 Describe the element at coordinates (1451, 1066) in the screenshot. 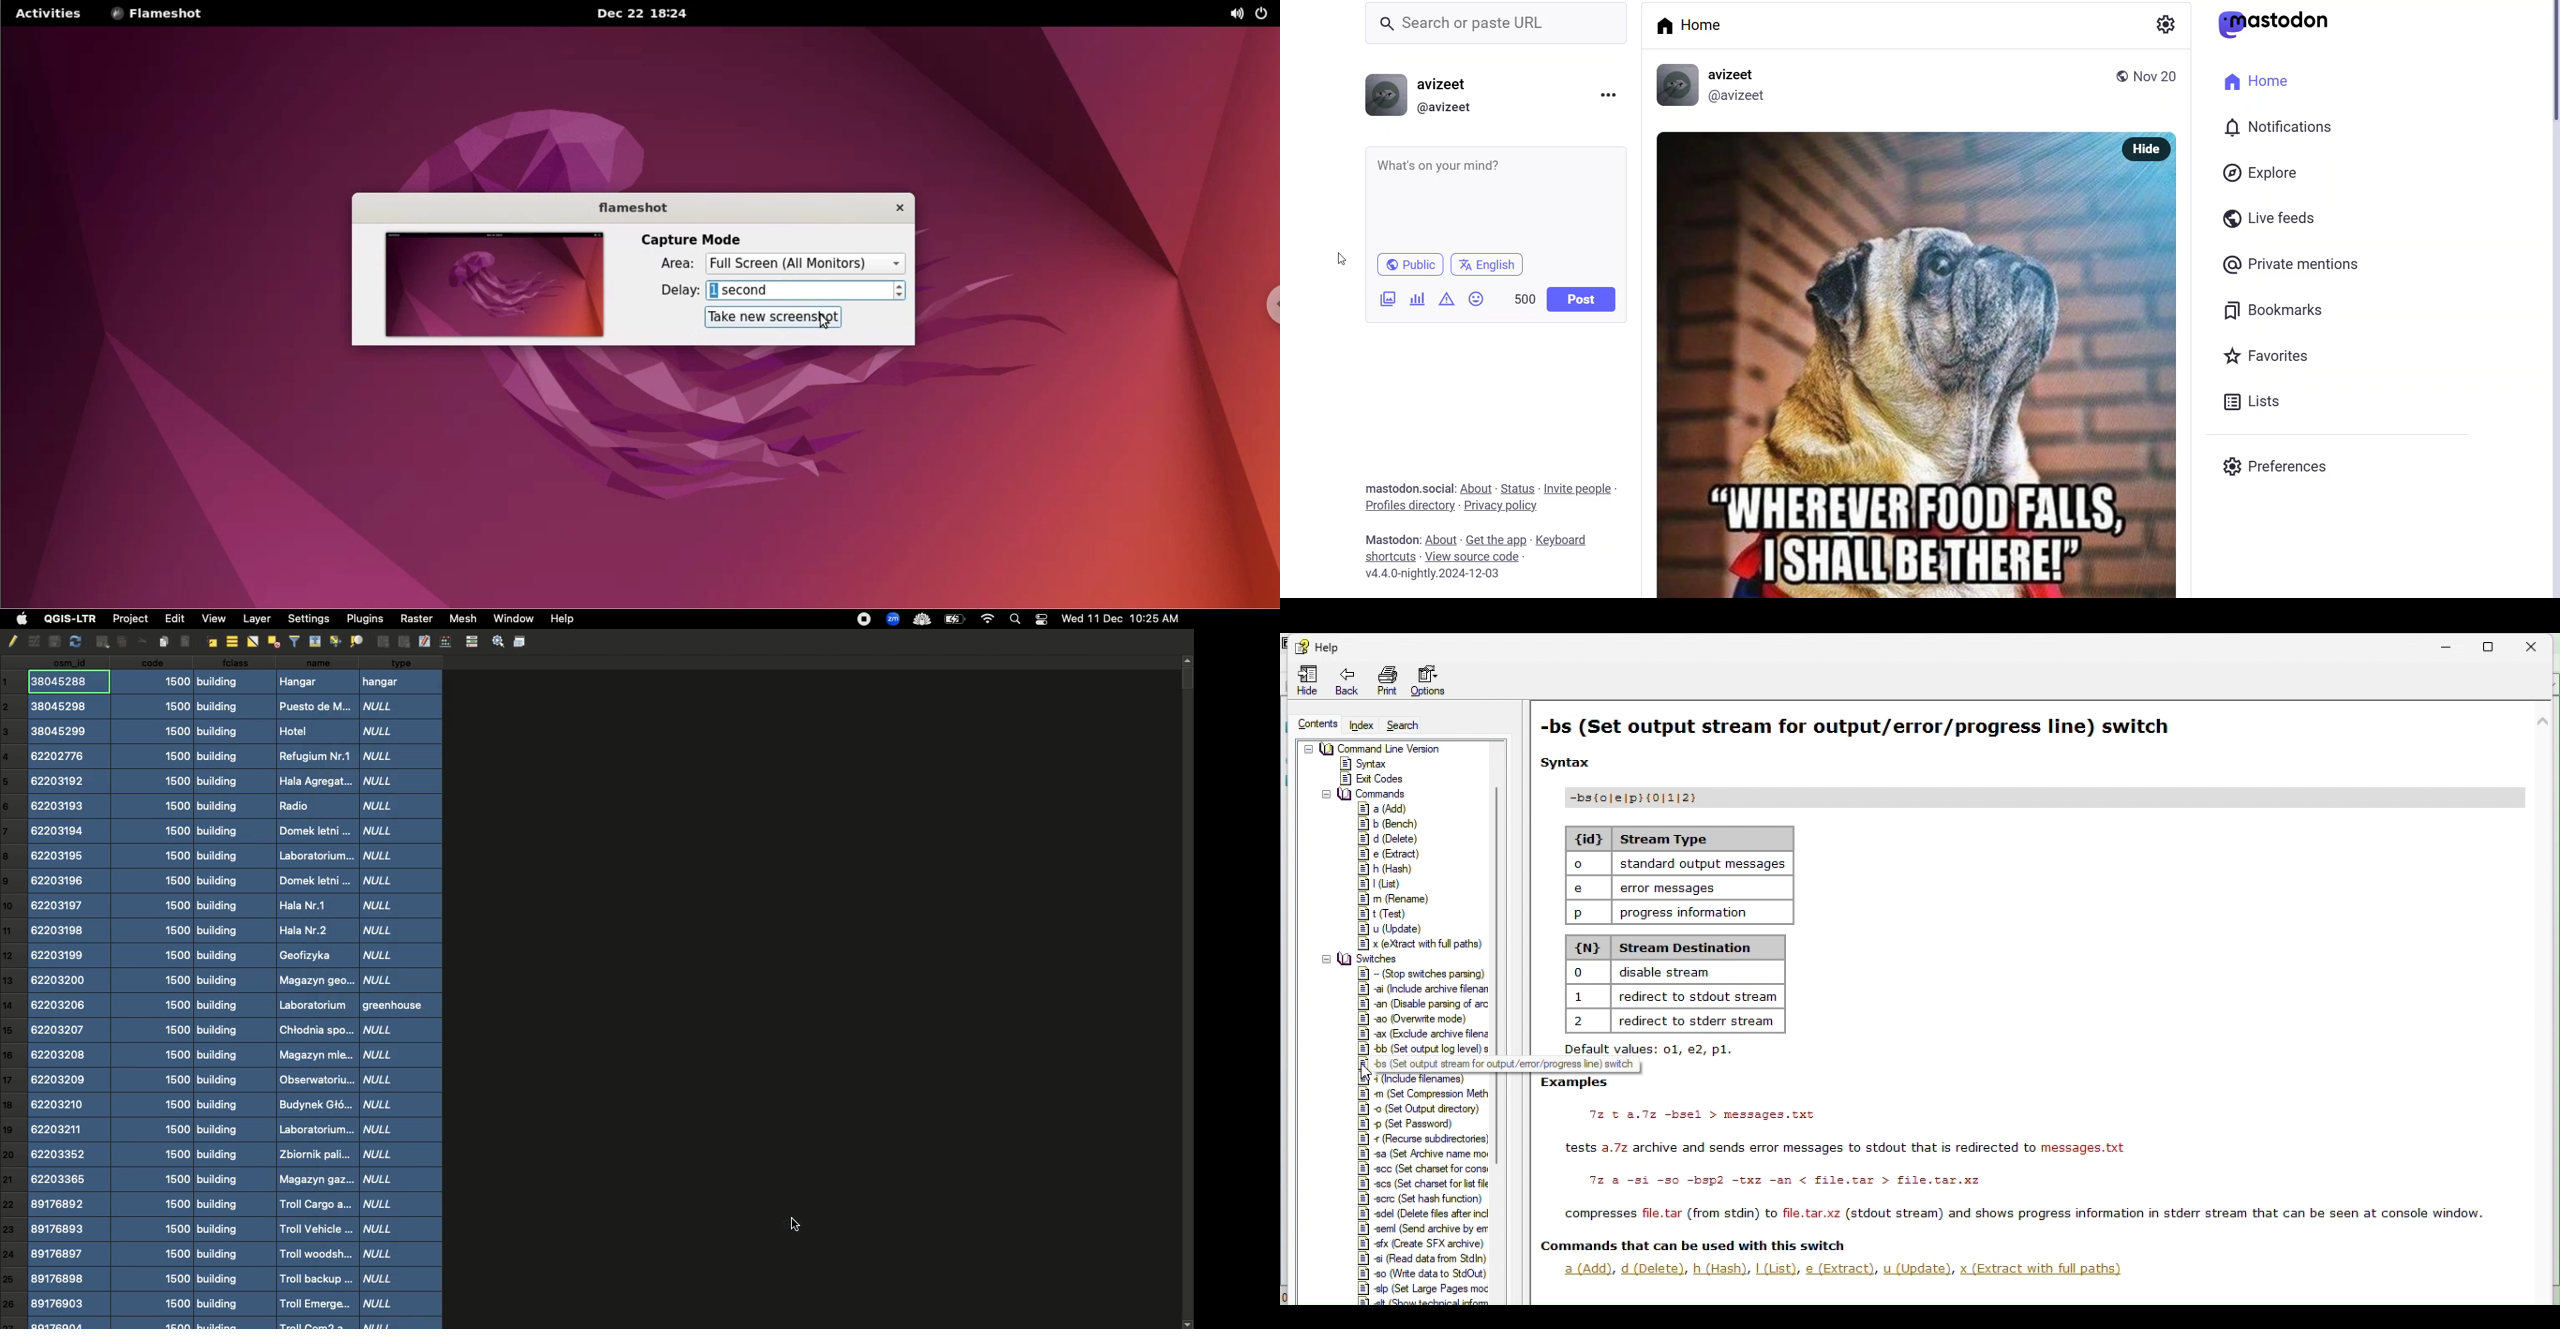

I see `tooltip` at that location.